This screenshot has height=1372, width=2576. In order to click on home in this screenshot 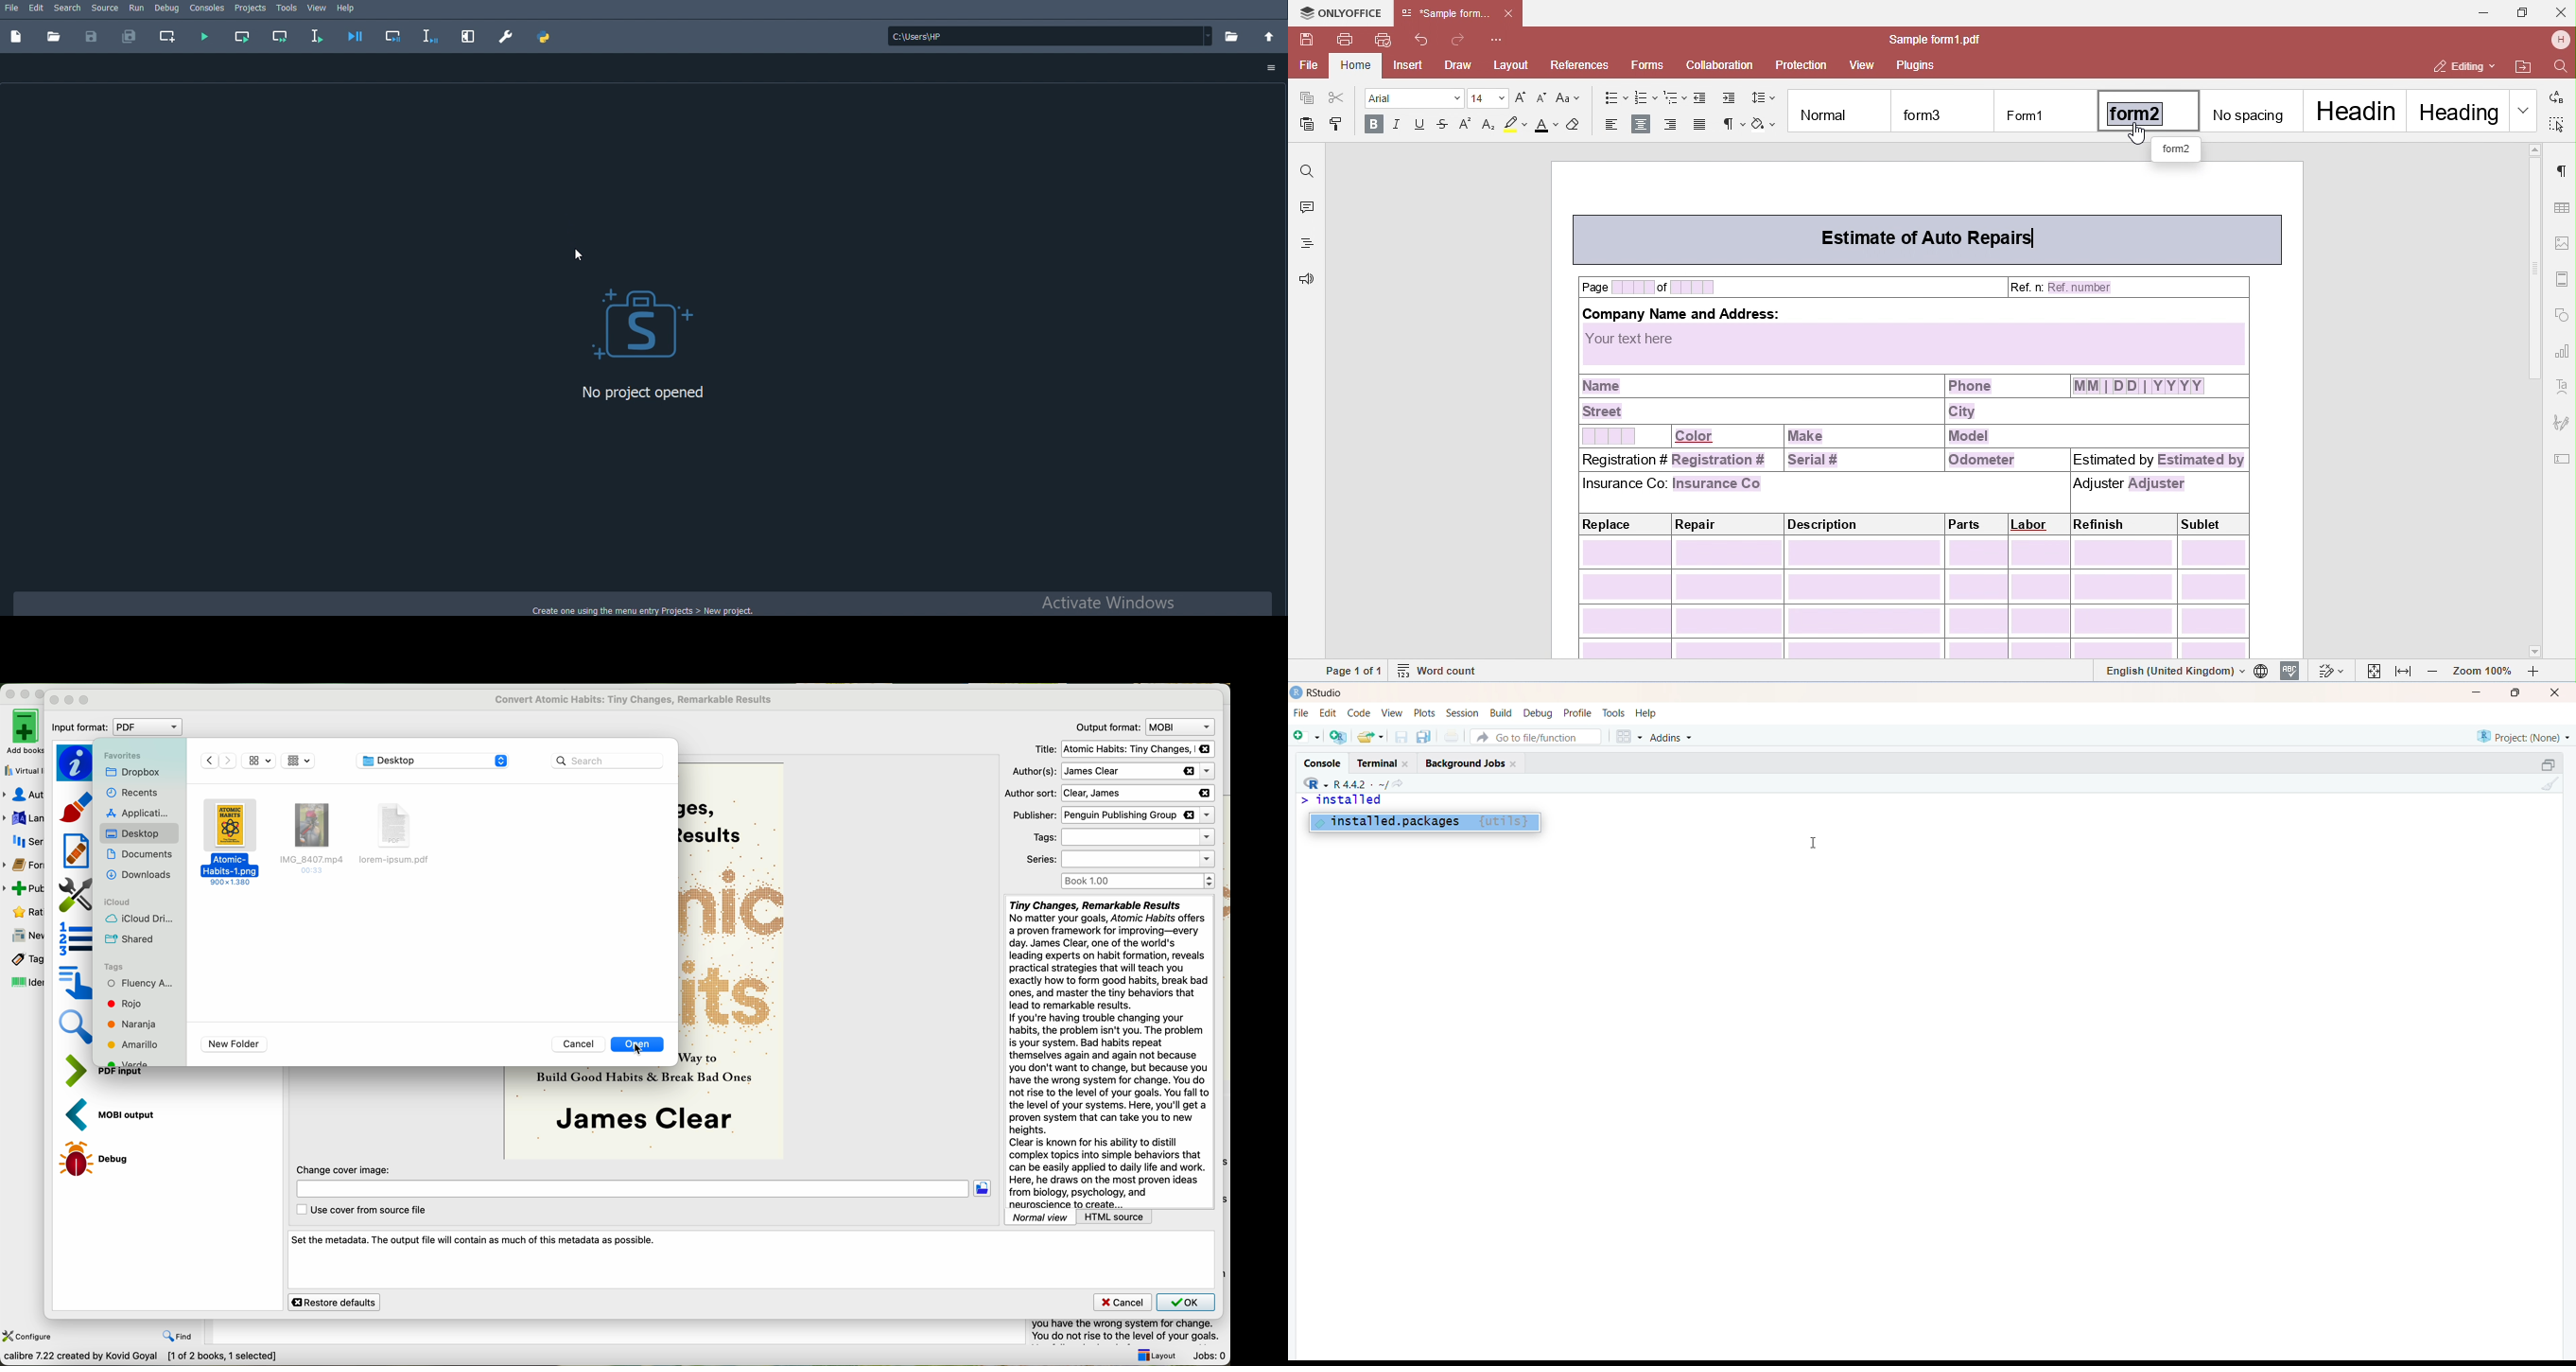, I will do `click(1357, 66)`.